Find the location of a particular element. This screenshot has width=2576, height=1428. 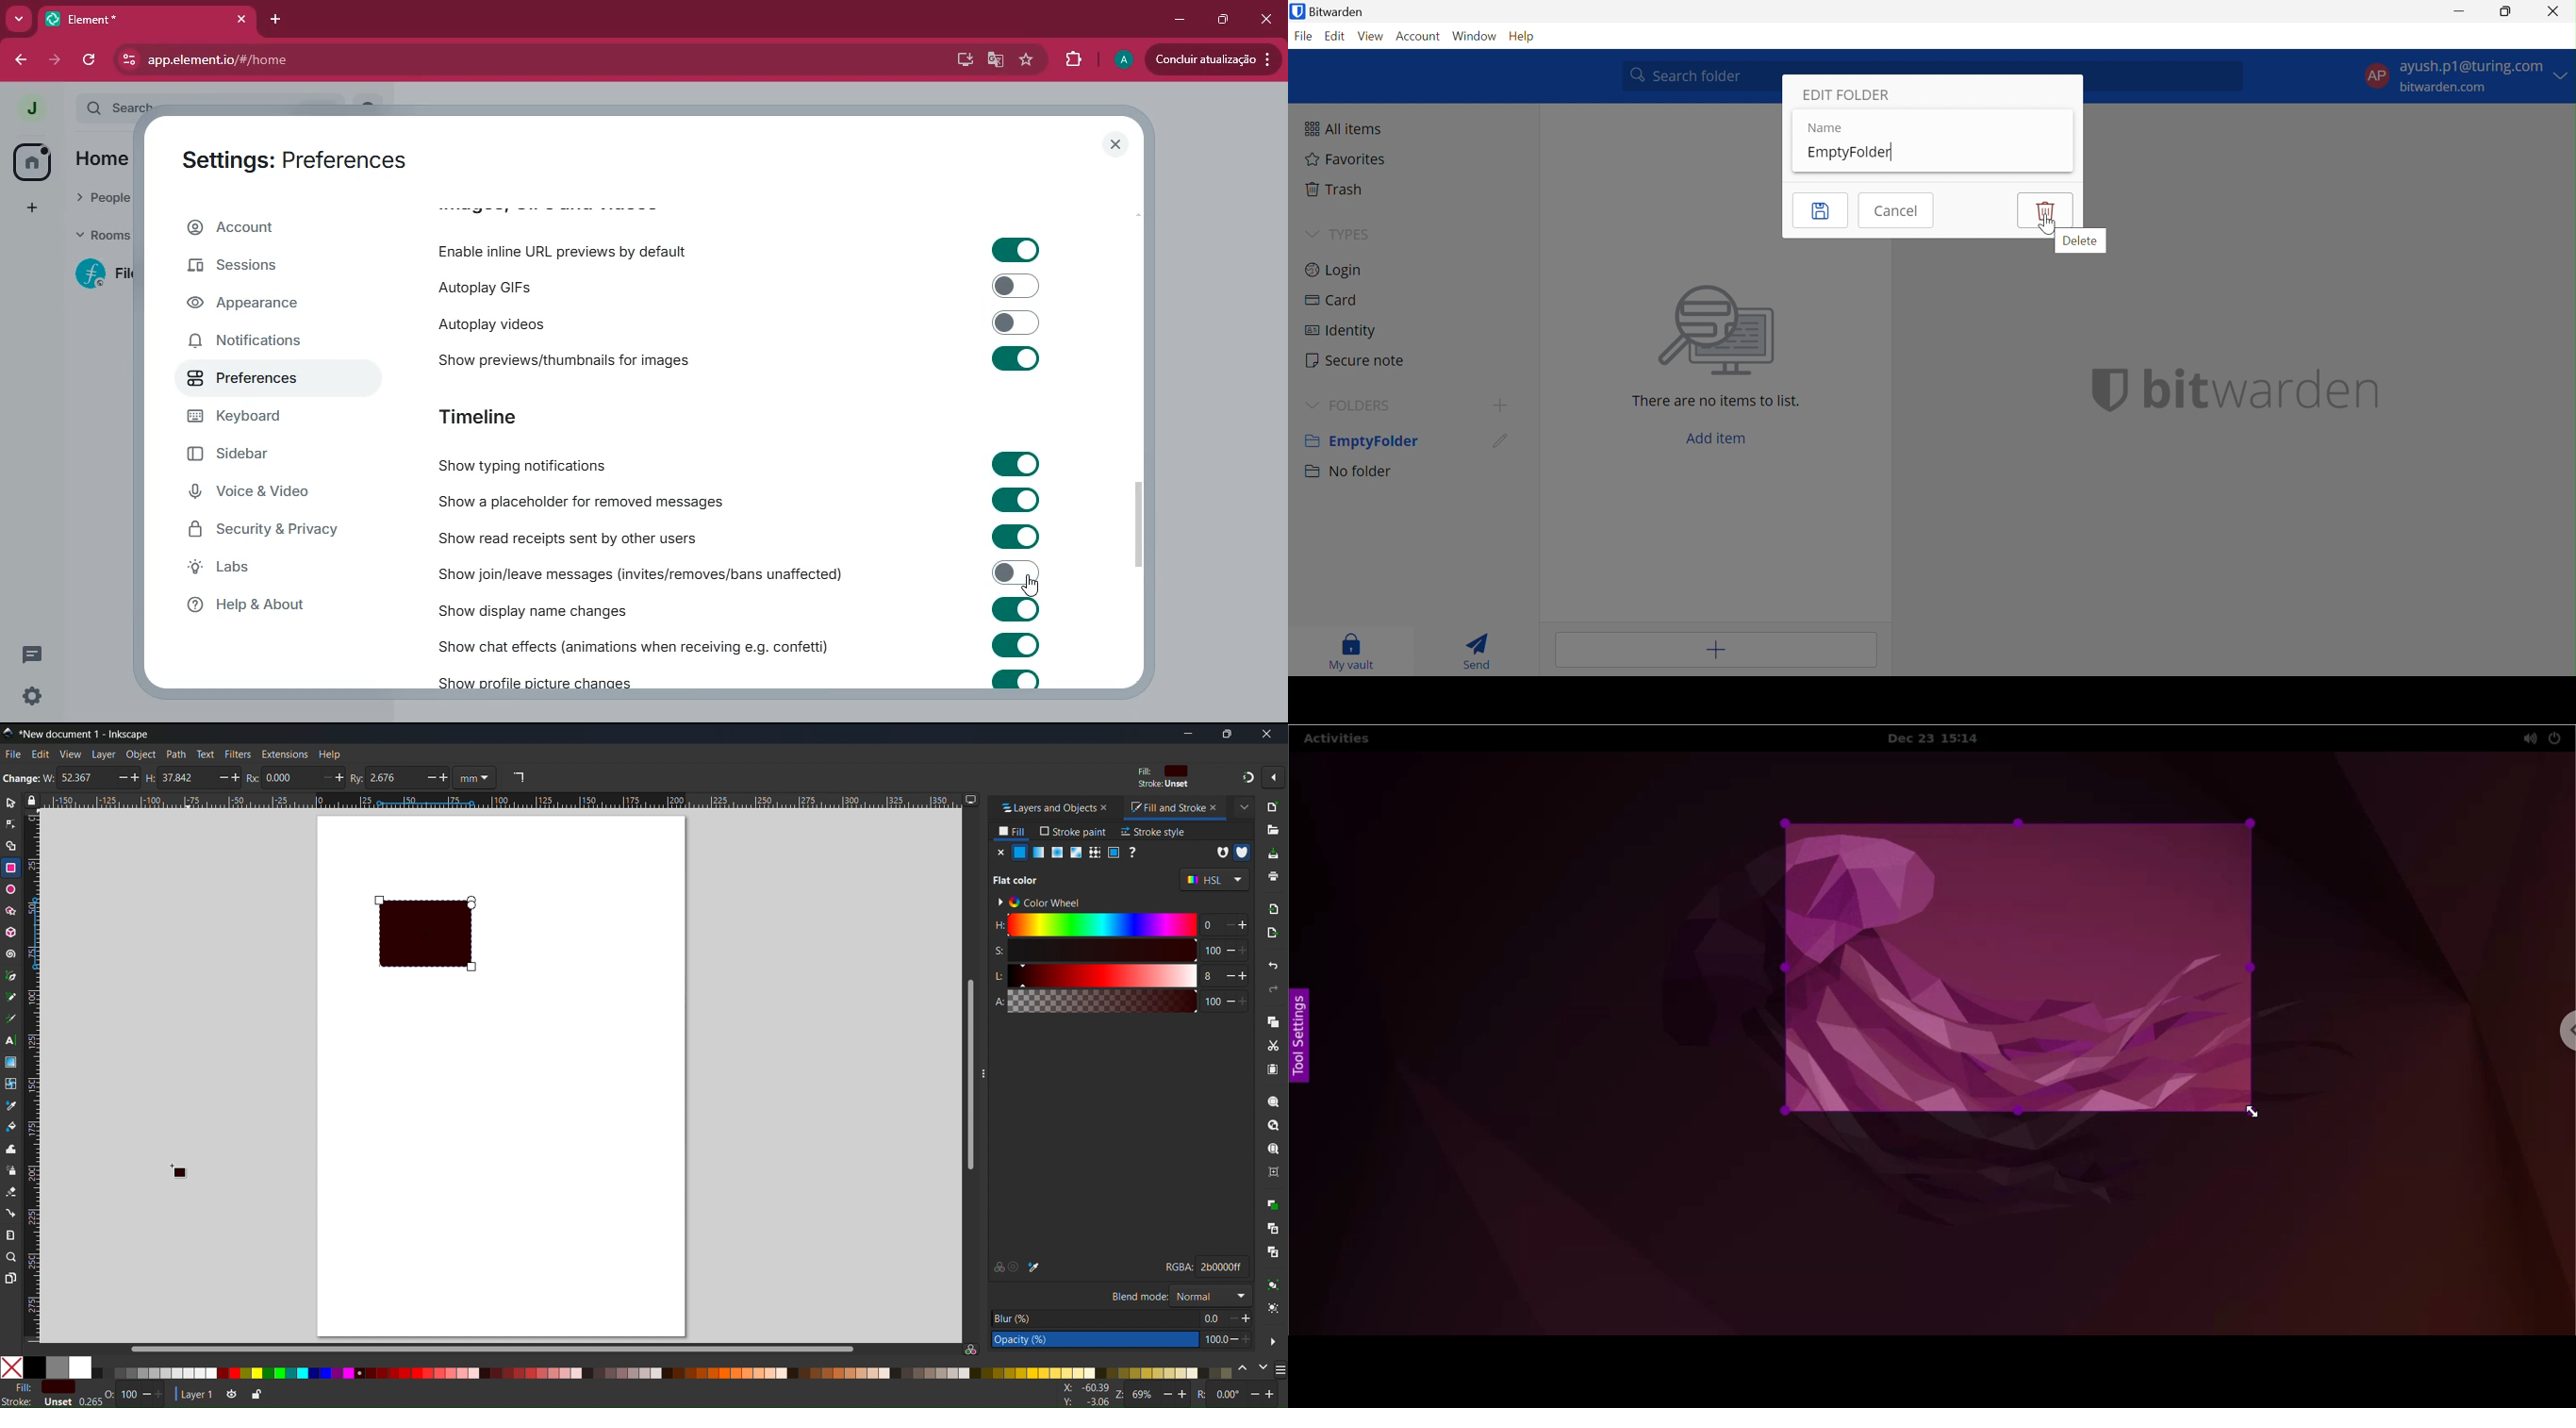

Name is located at coordinates (1822, 128).